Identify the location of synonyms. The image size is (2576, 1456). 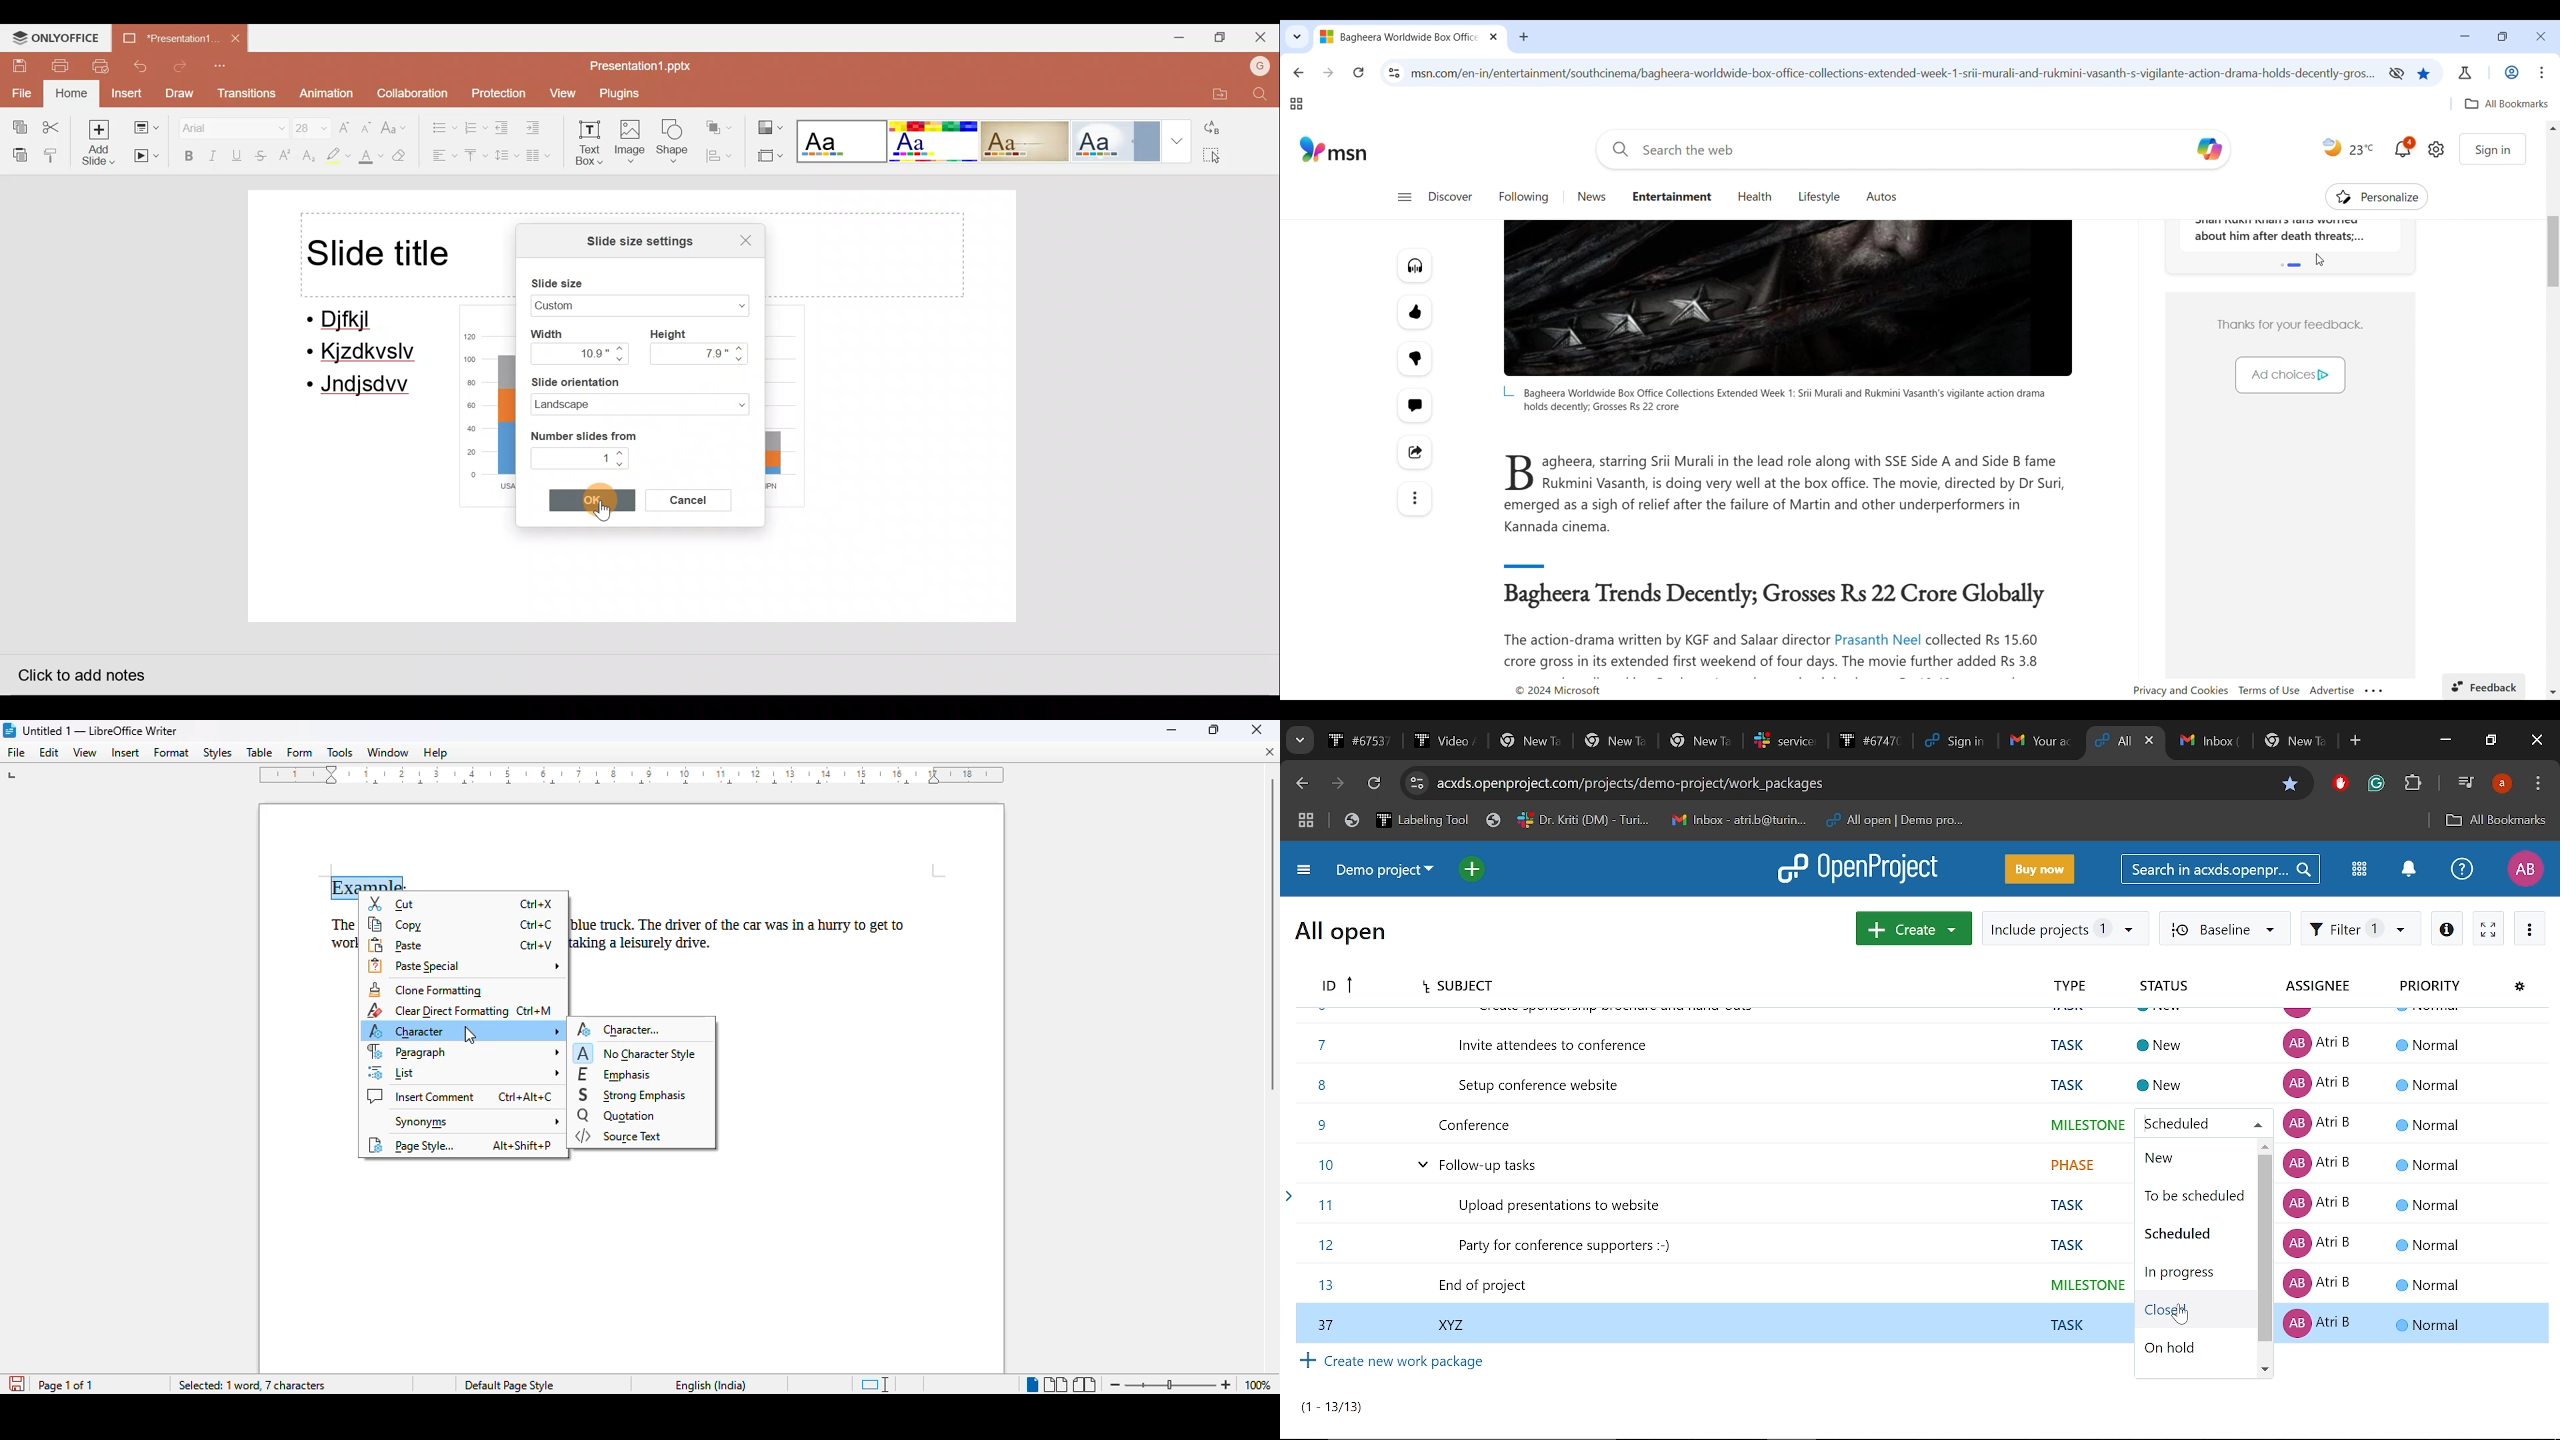
(474, 1122).